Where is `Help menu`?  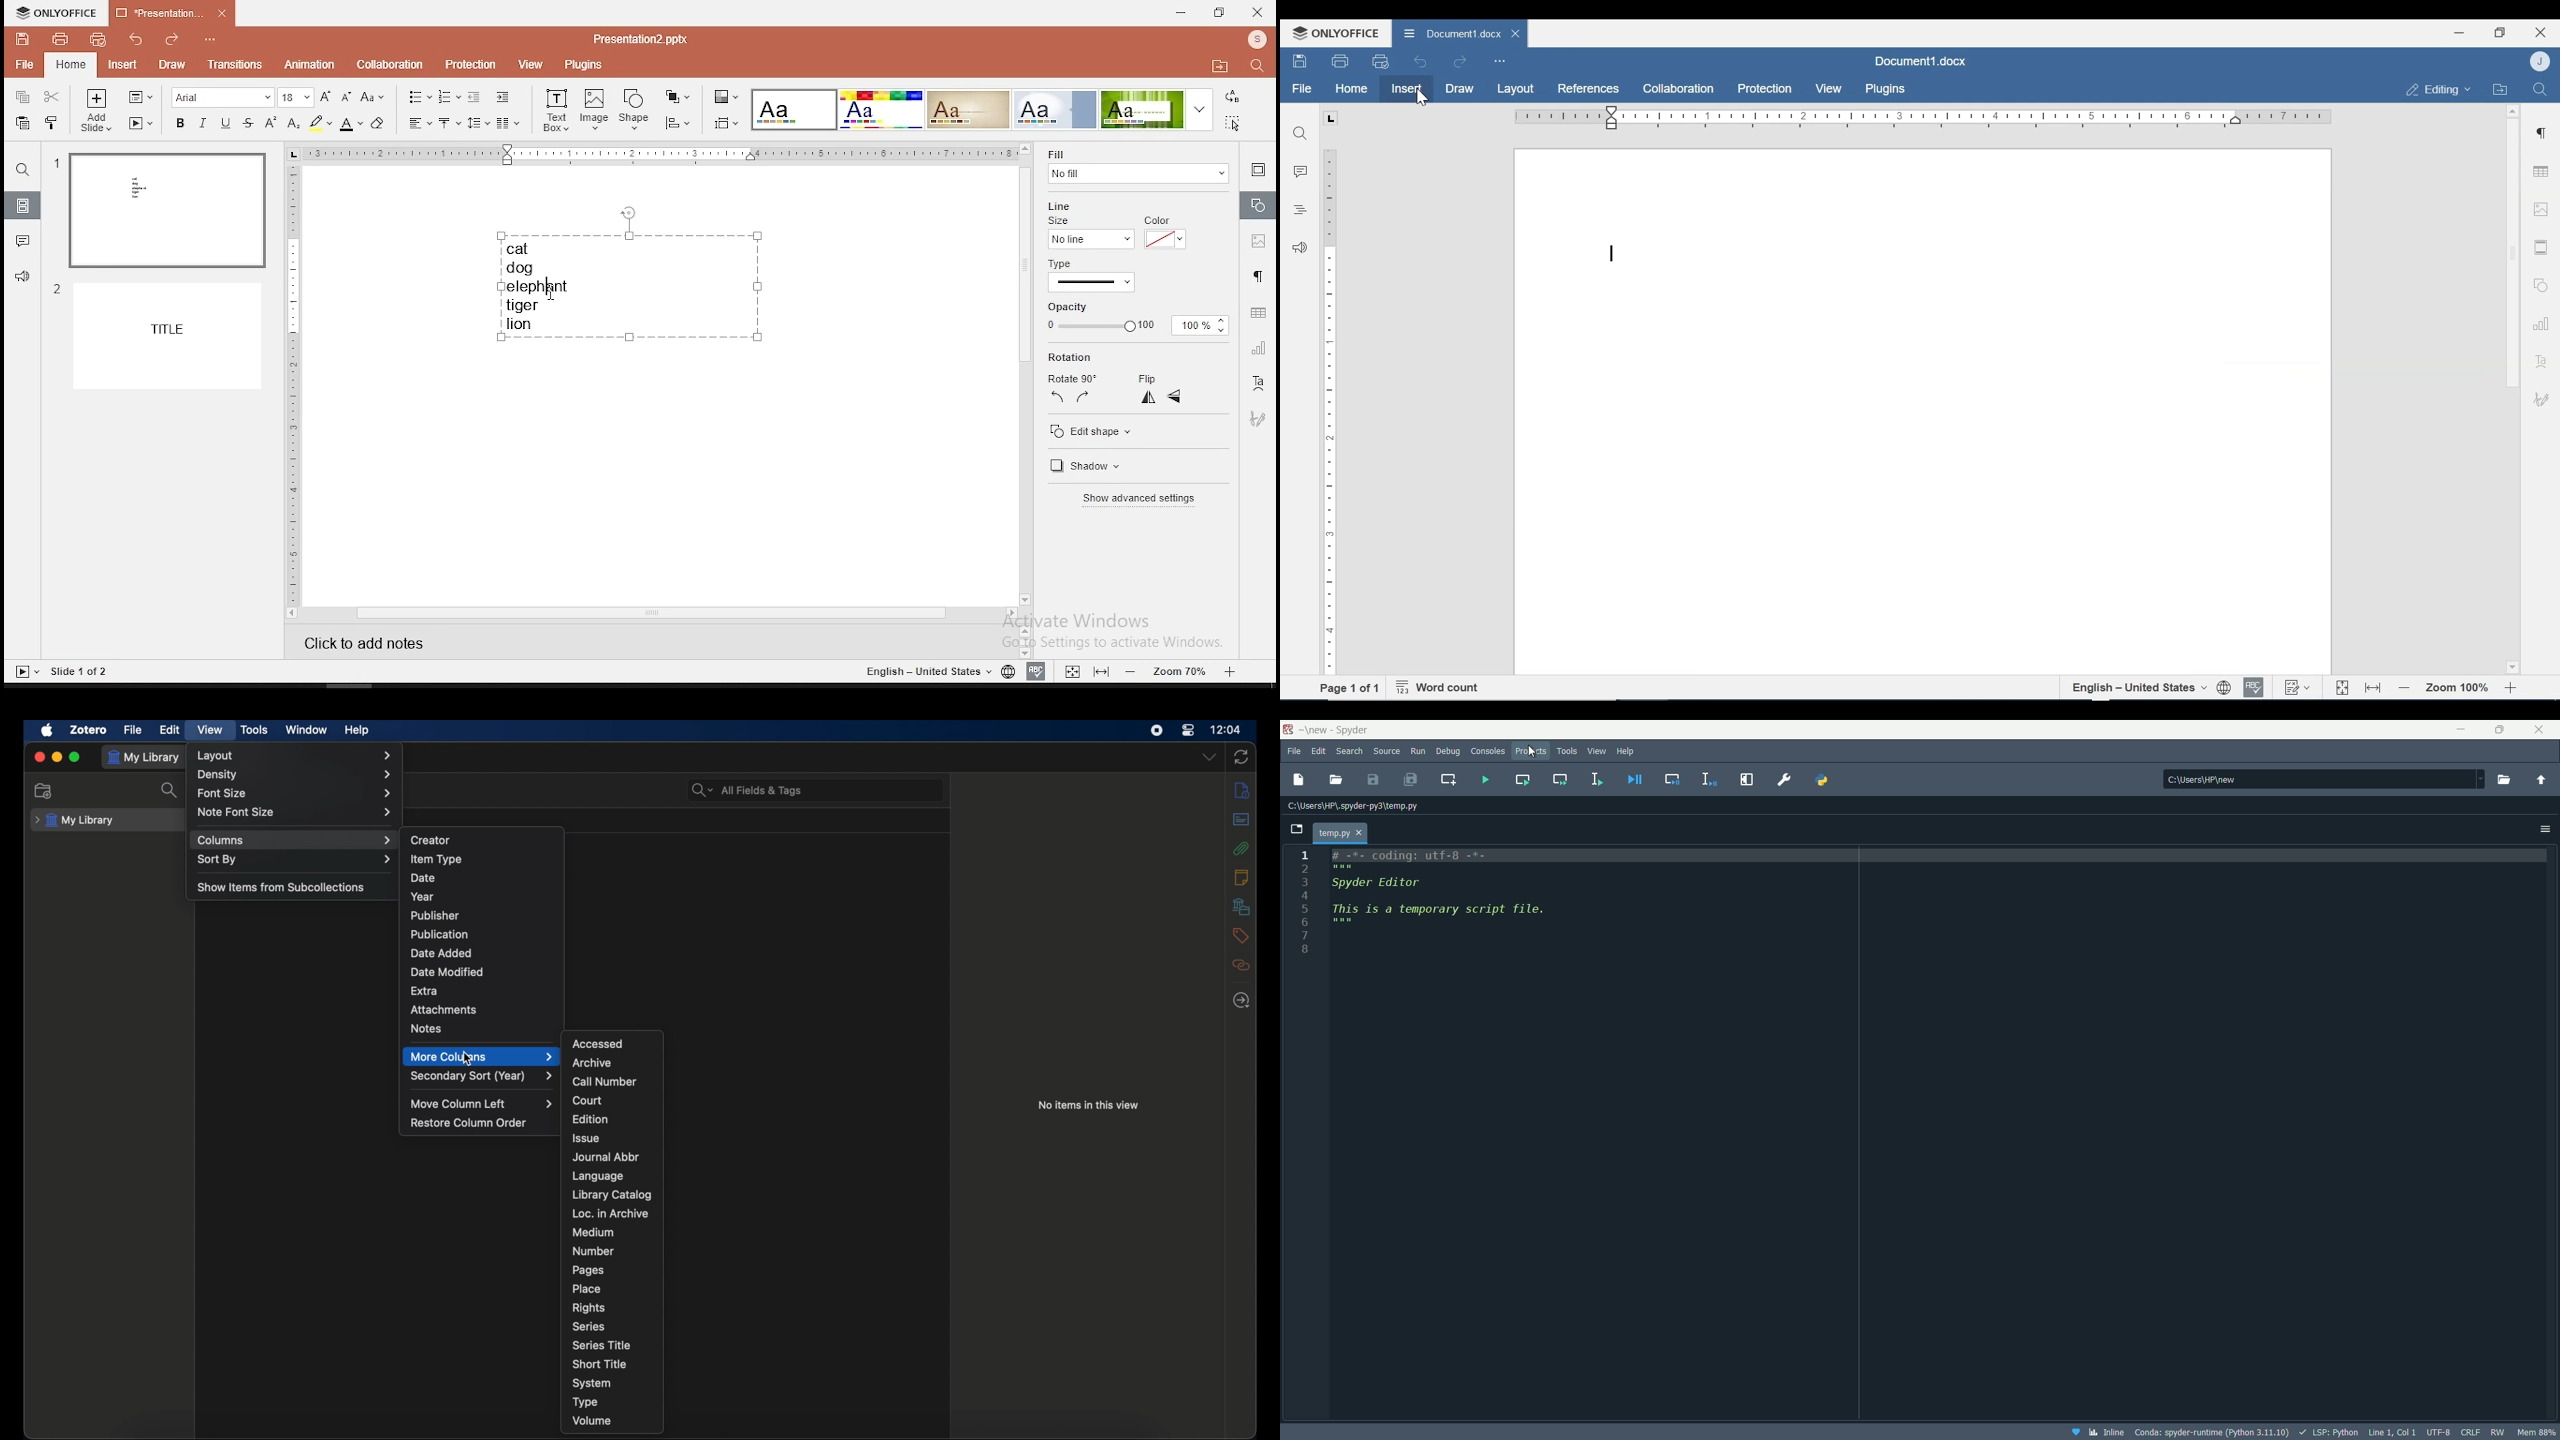 Help menu is located at coordinates (1627, 751).